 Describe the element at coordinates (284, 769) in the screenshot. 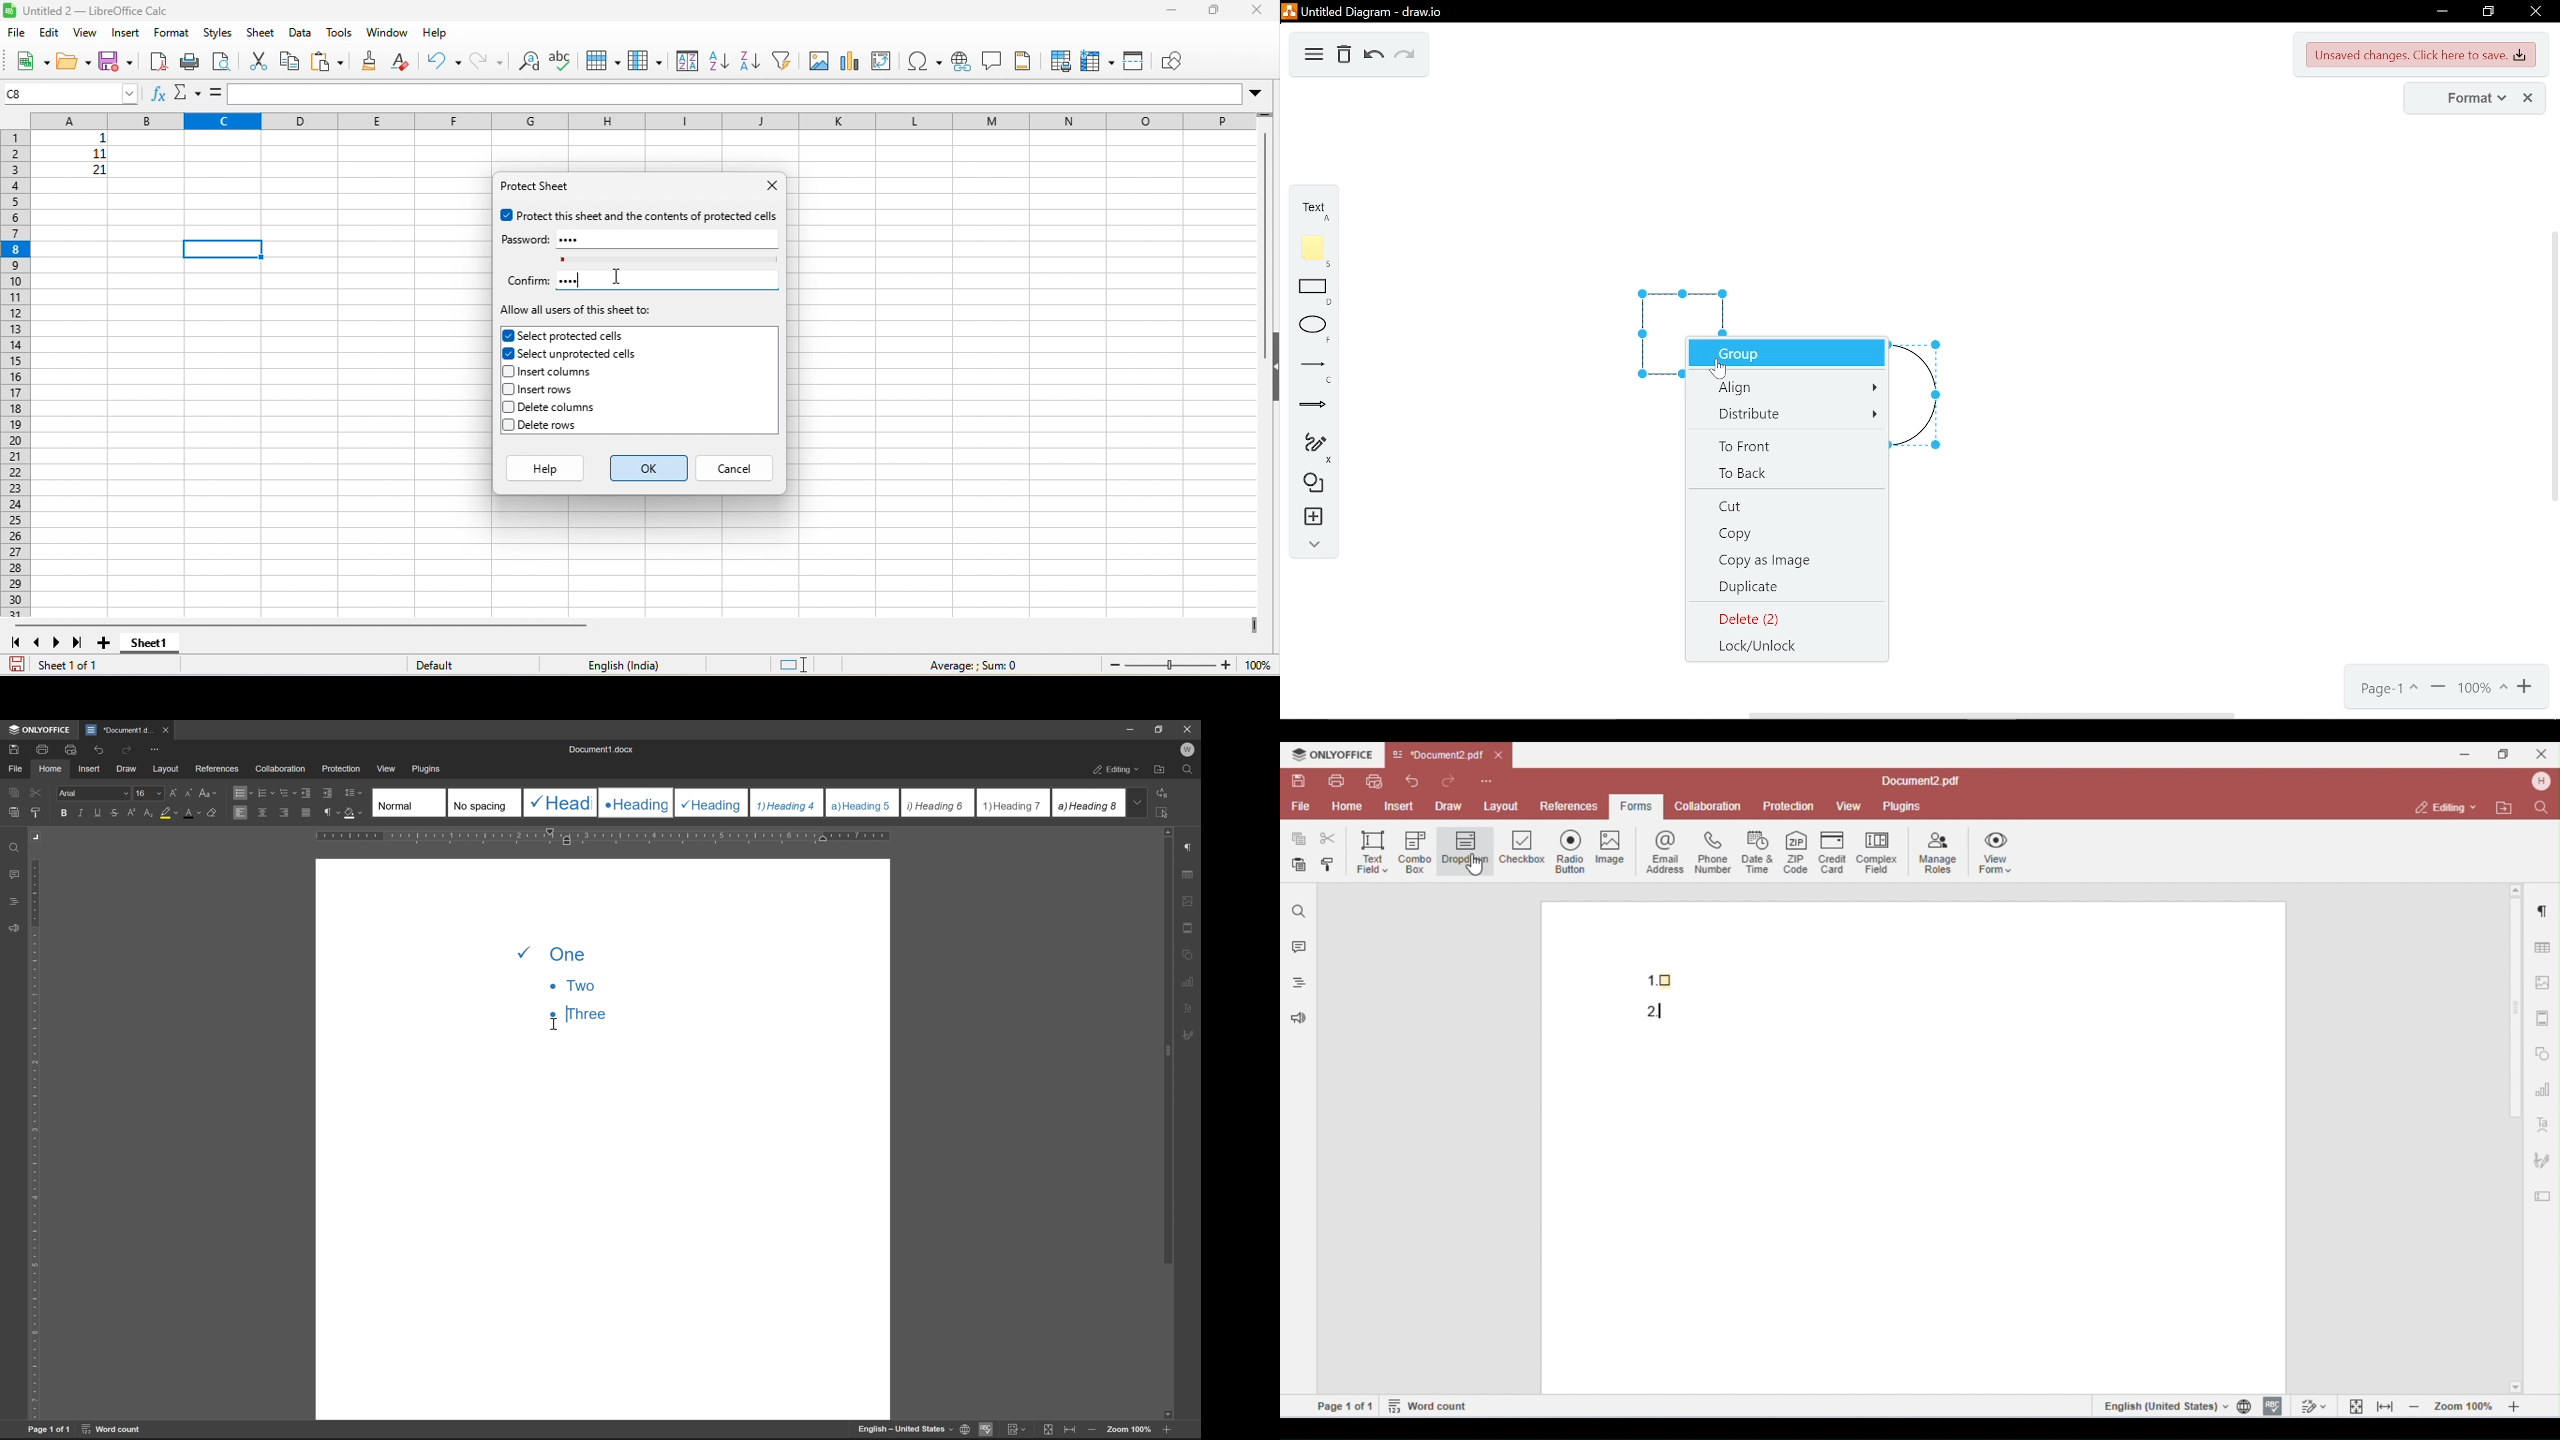

I see `collaboration` at that location.